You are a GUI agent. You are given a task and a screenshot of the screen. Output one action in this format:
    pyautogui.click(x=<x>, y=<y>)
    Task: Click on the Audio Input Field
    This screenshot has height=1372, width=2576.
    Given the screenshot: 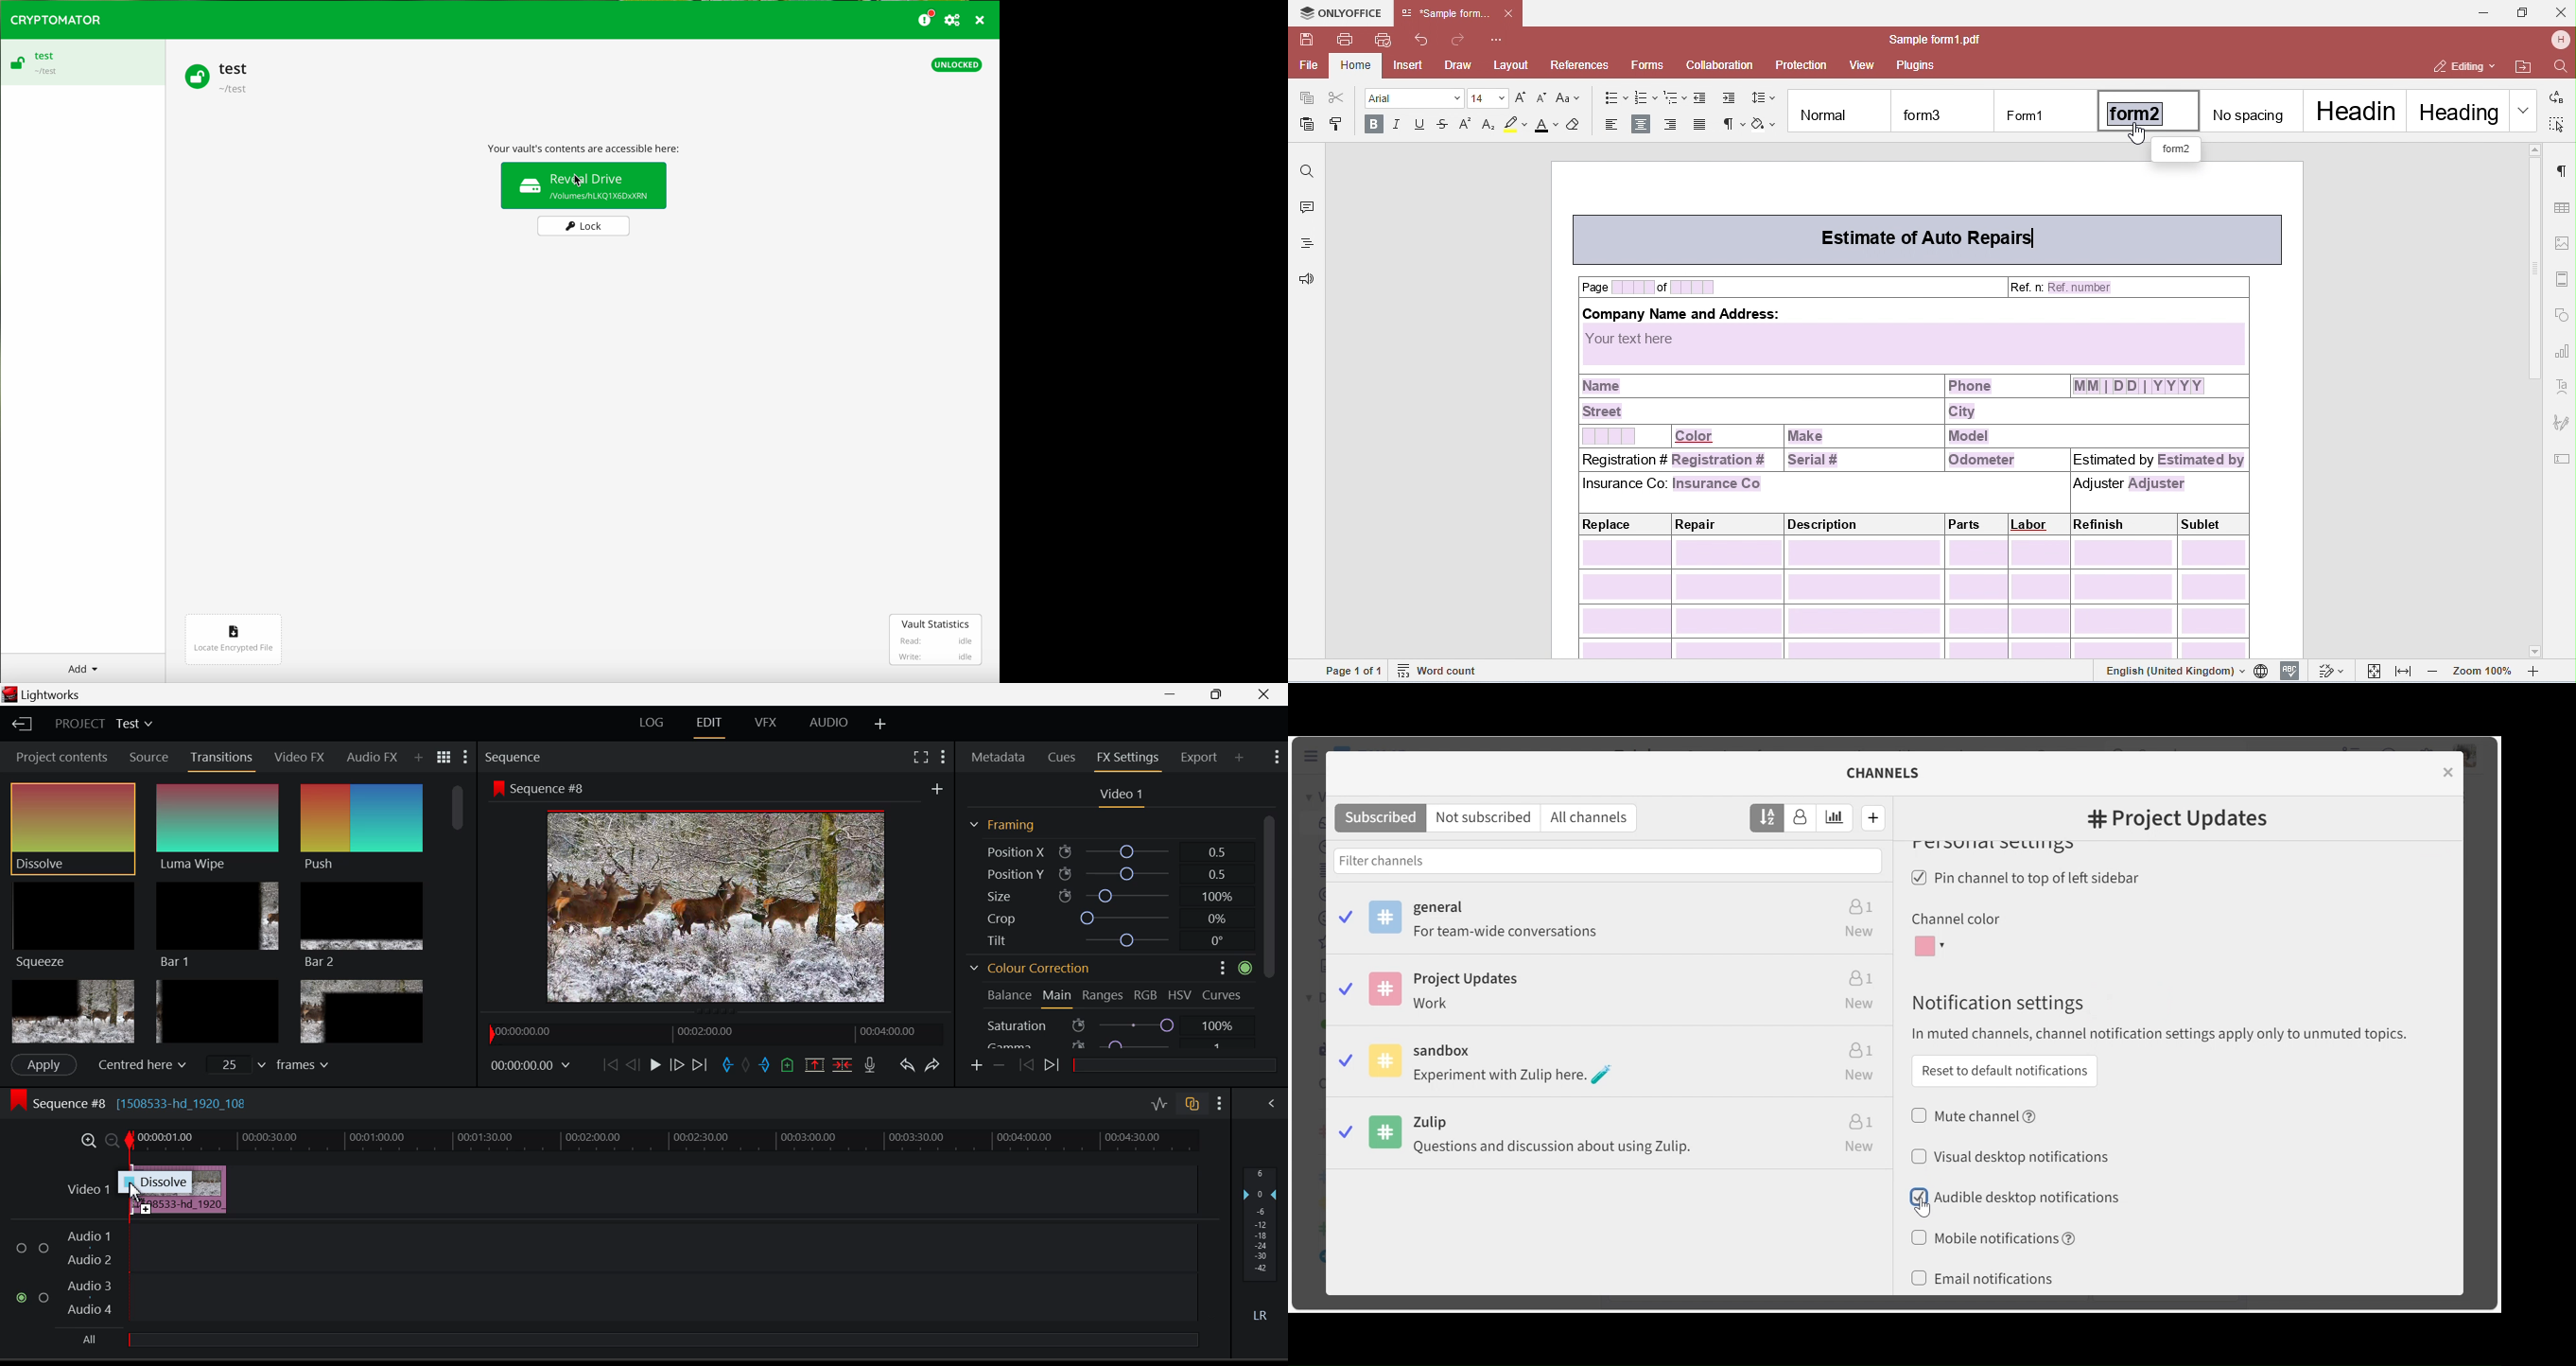 What is the action you would take?
    pyautogui.click(x=661, y=1300)
    